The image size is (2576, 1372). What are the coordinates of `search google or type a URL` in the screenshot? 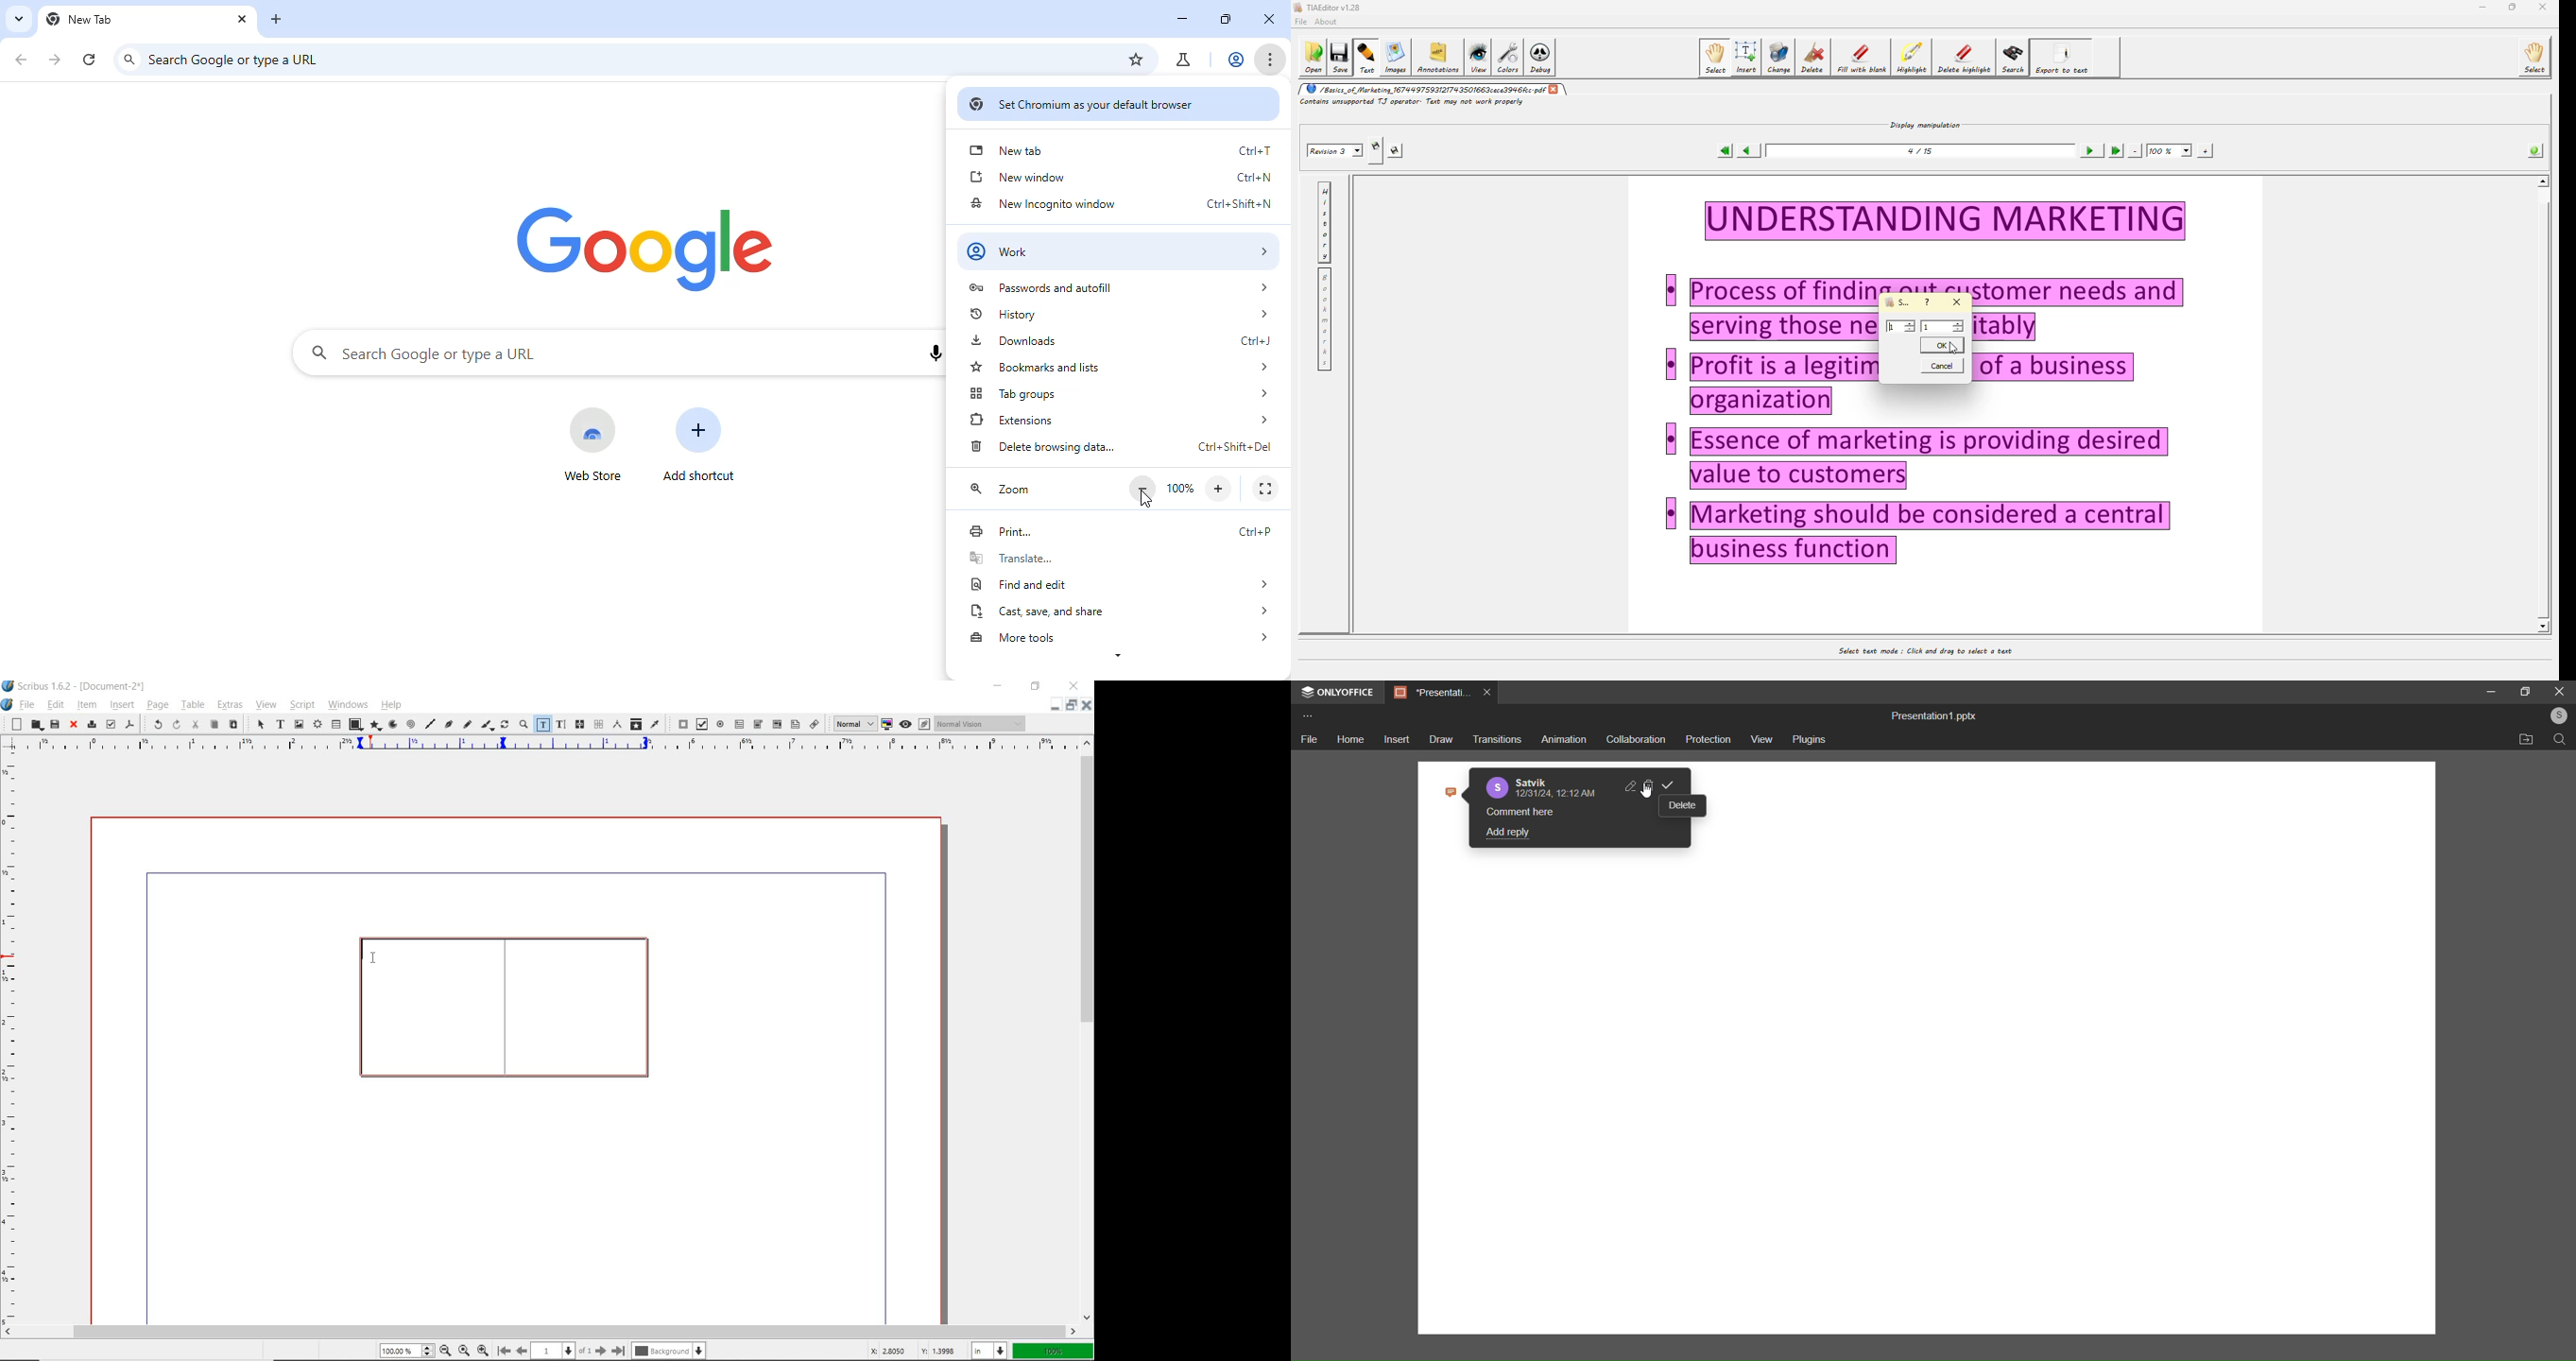 It's located at (239, 59).